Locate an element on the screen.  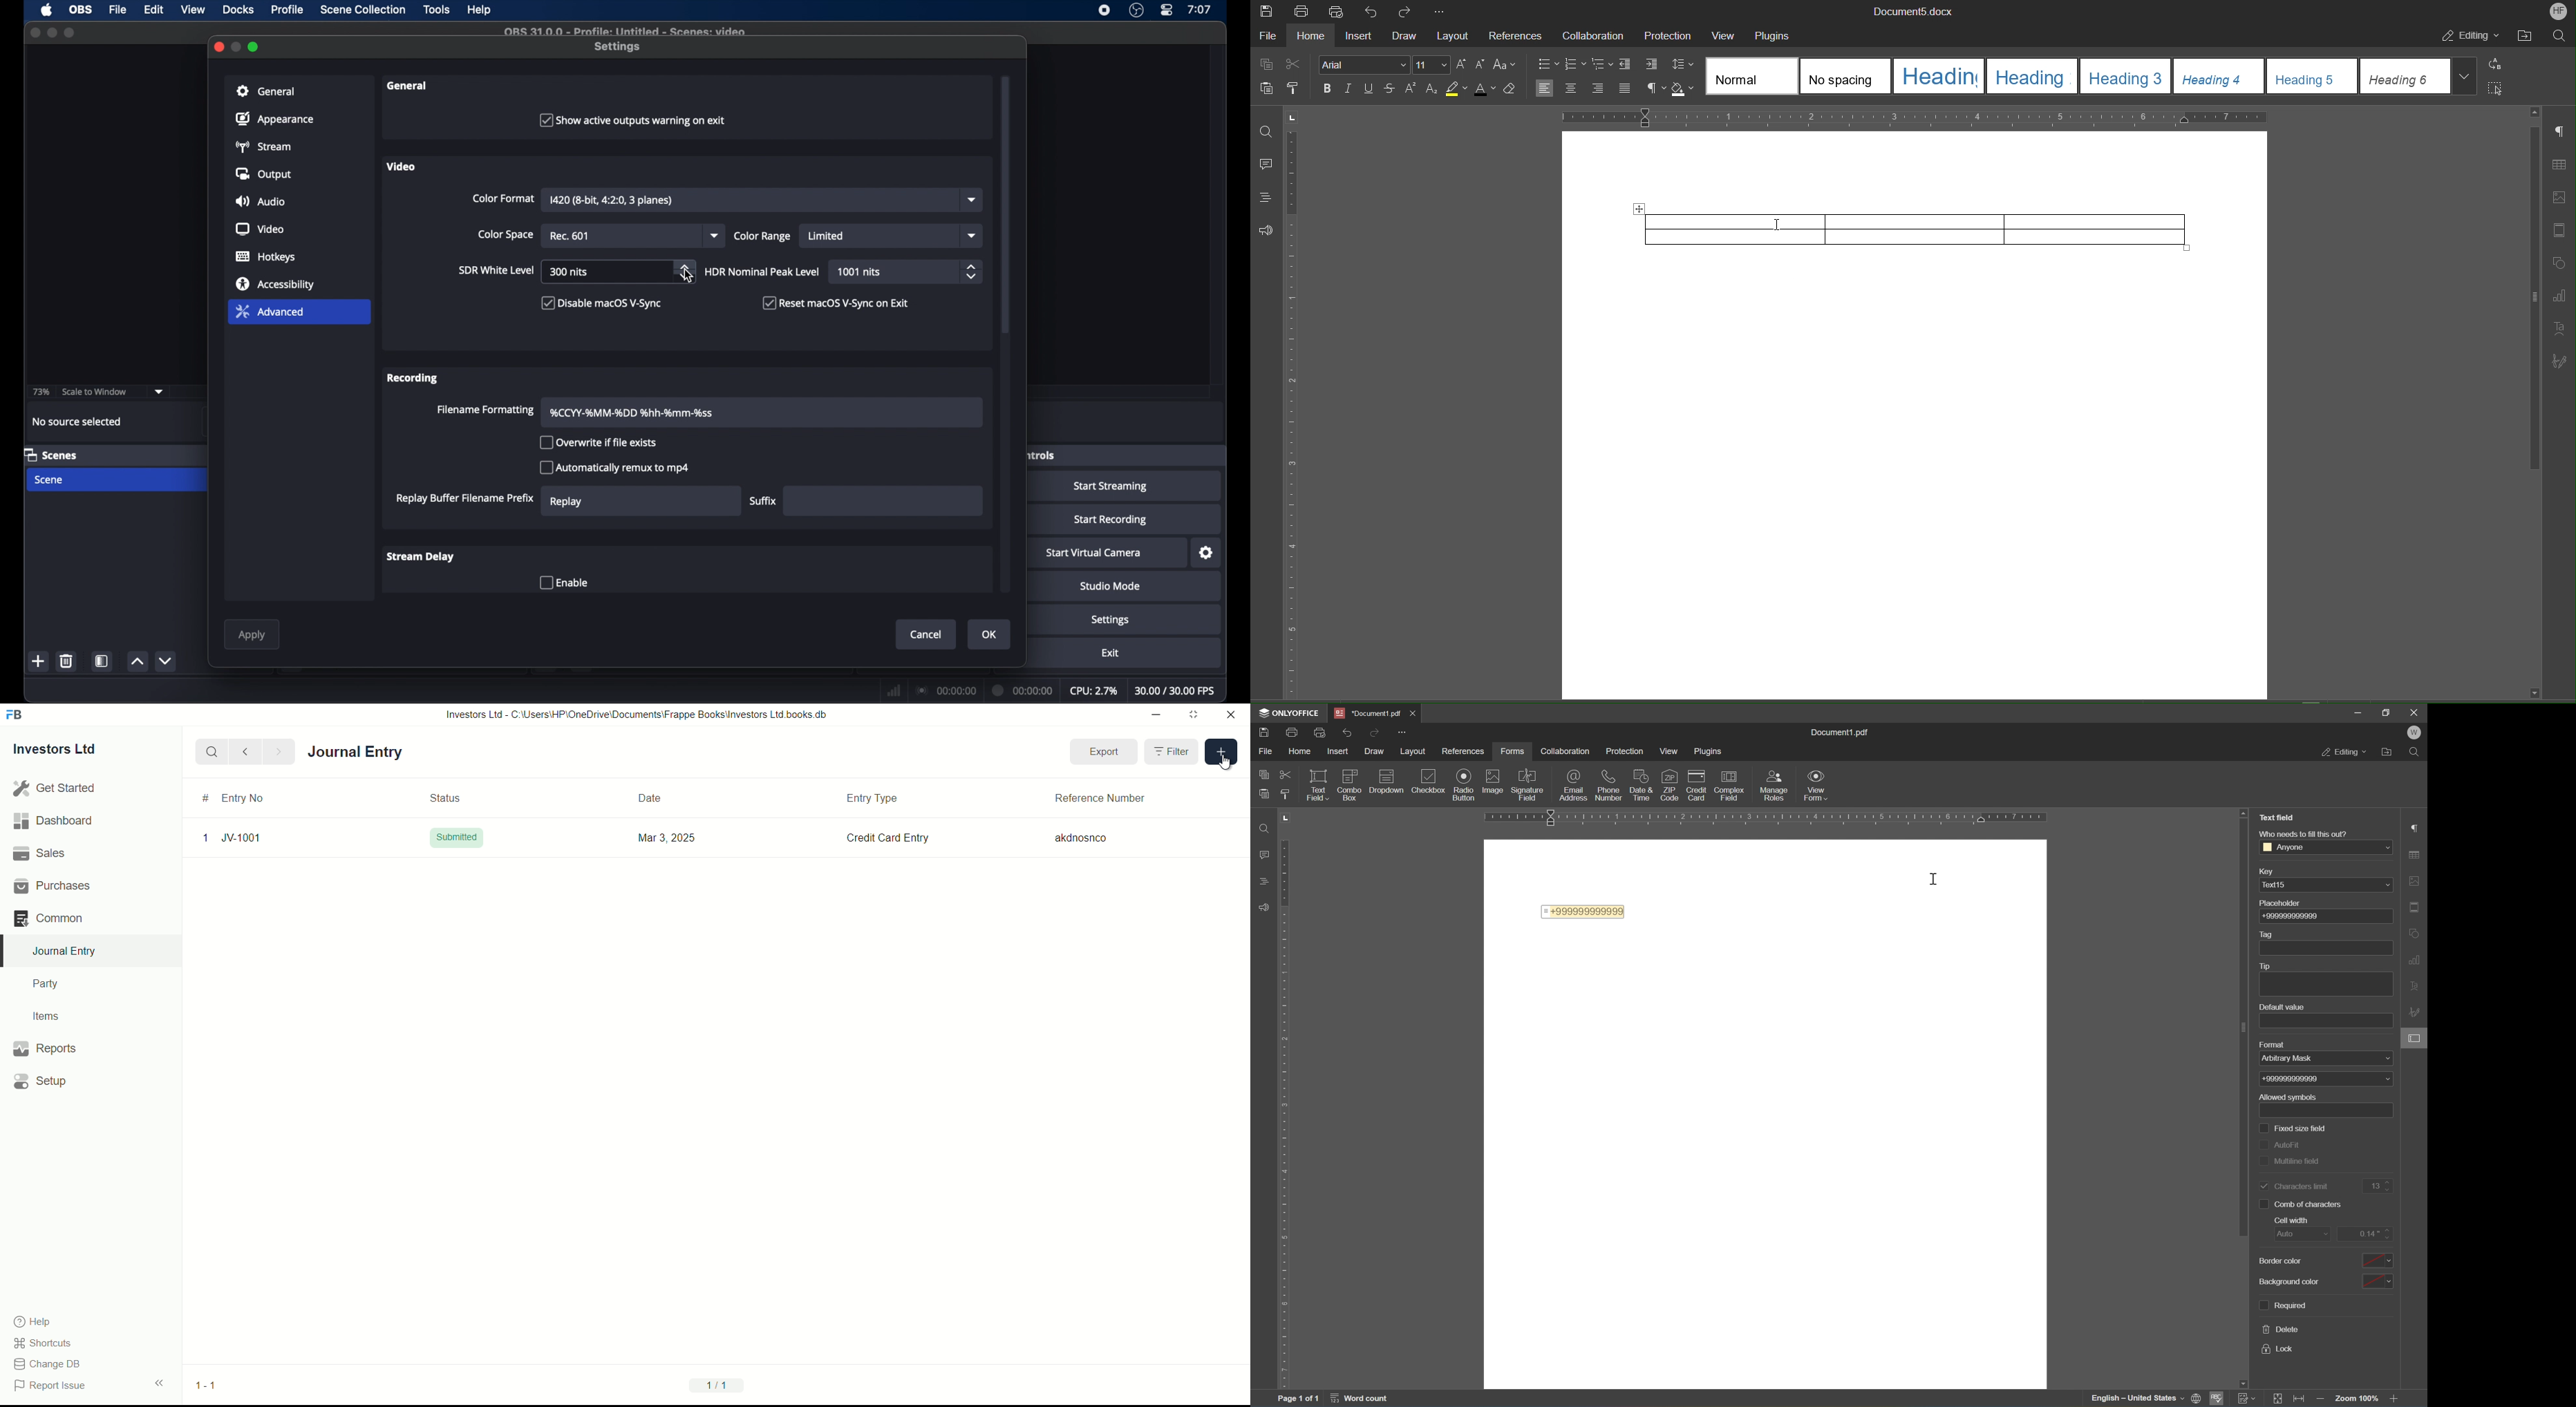
background color is located at coordinates (2327, 1282).